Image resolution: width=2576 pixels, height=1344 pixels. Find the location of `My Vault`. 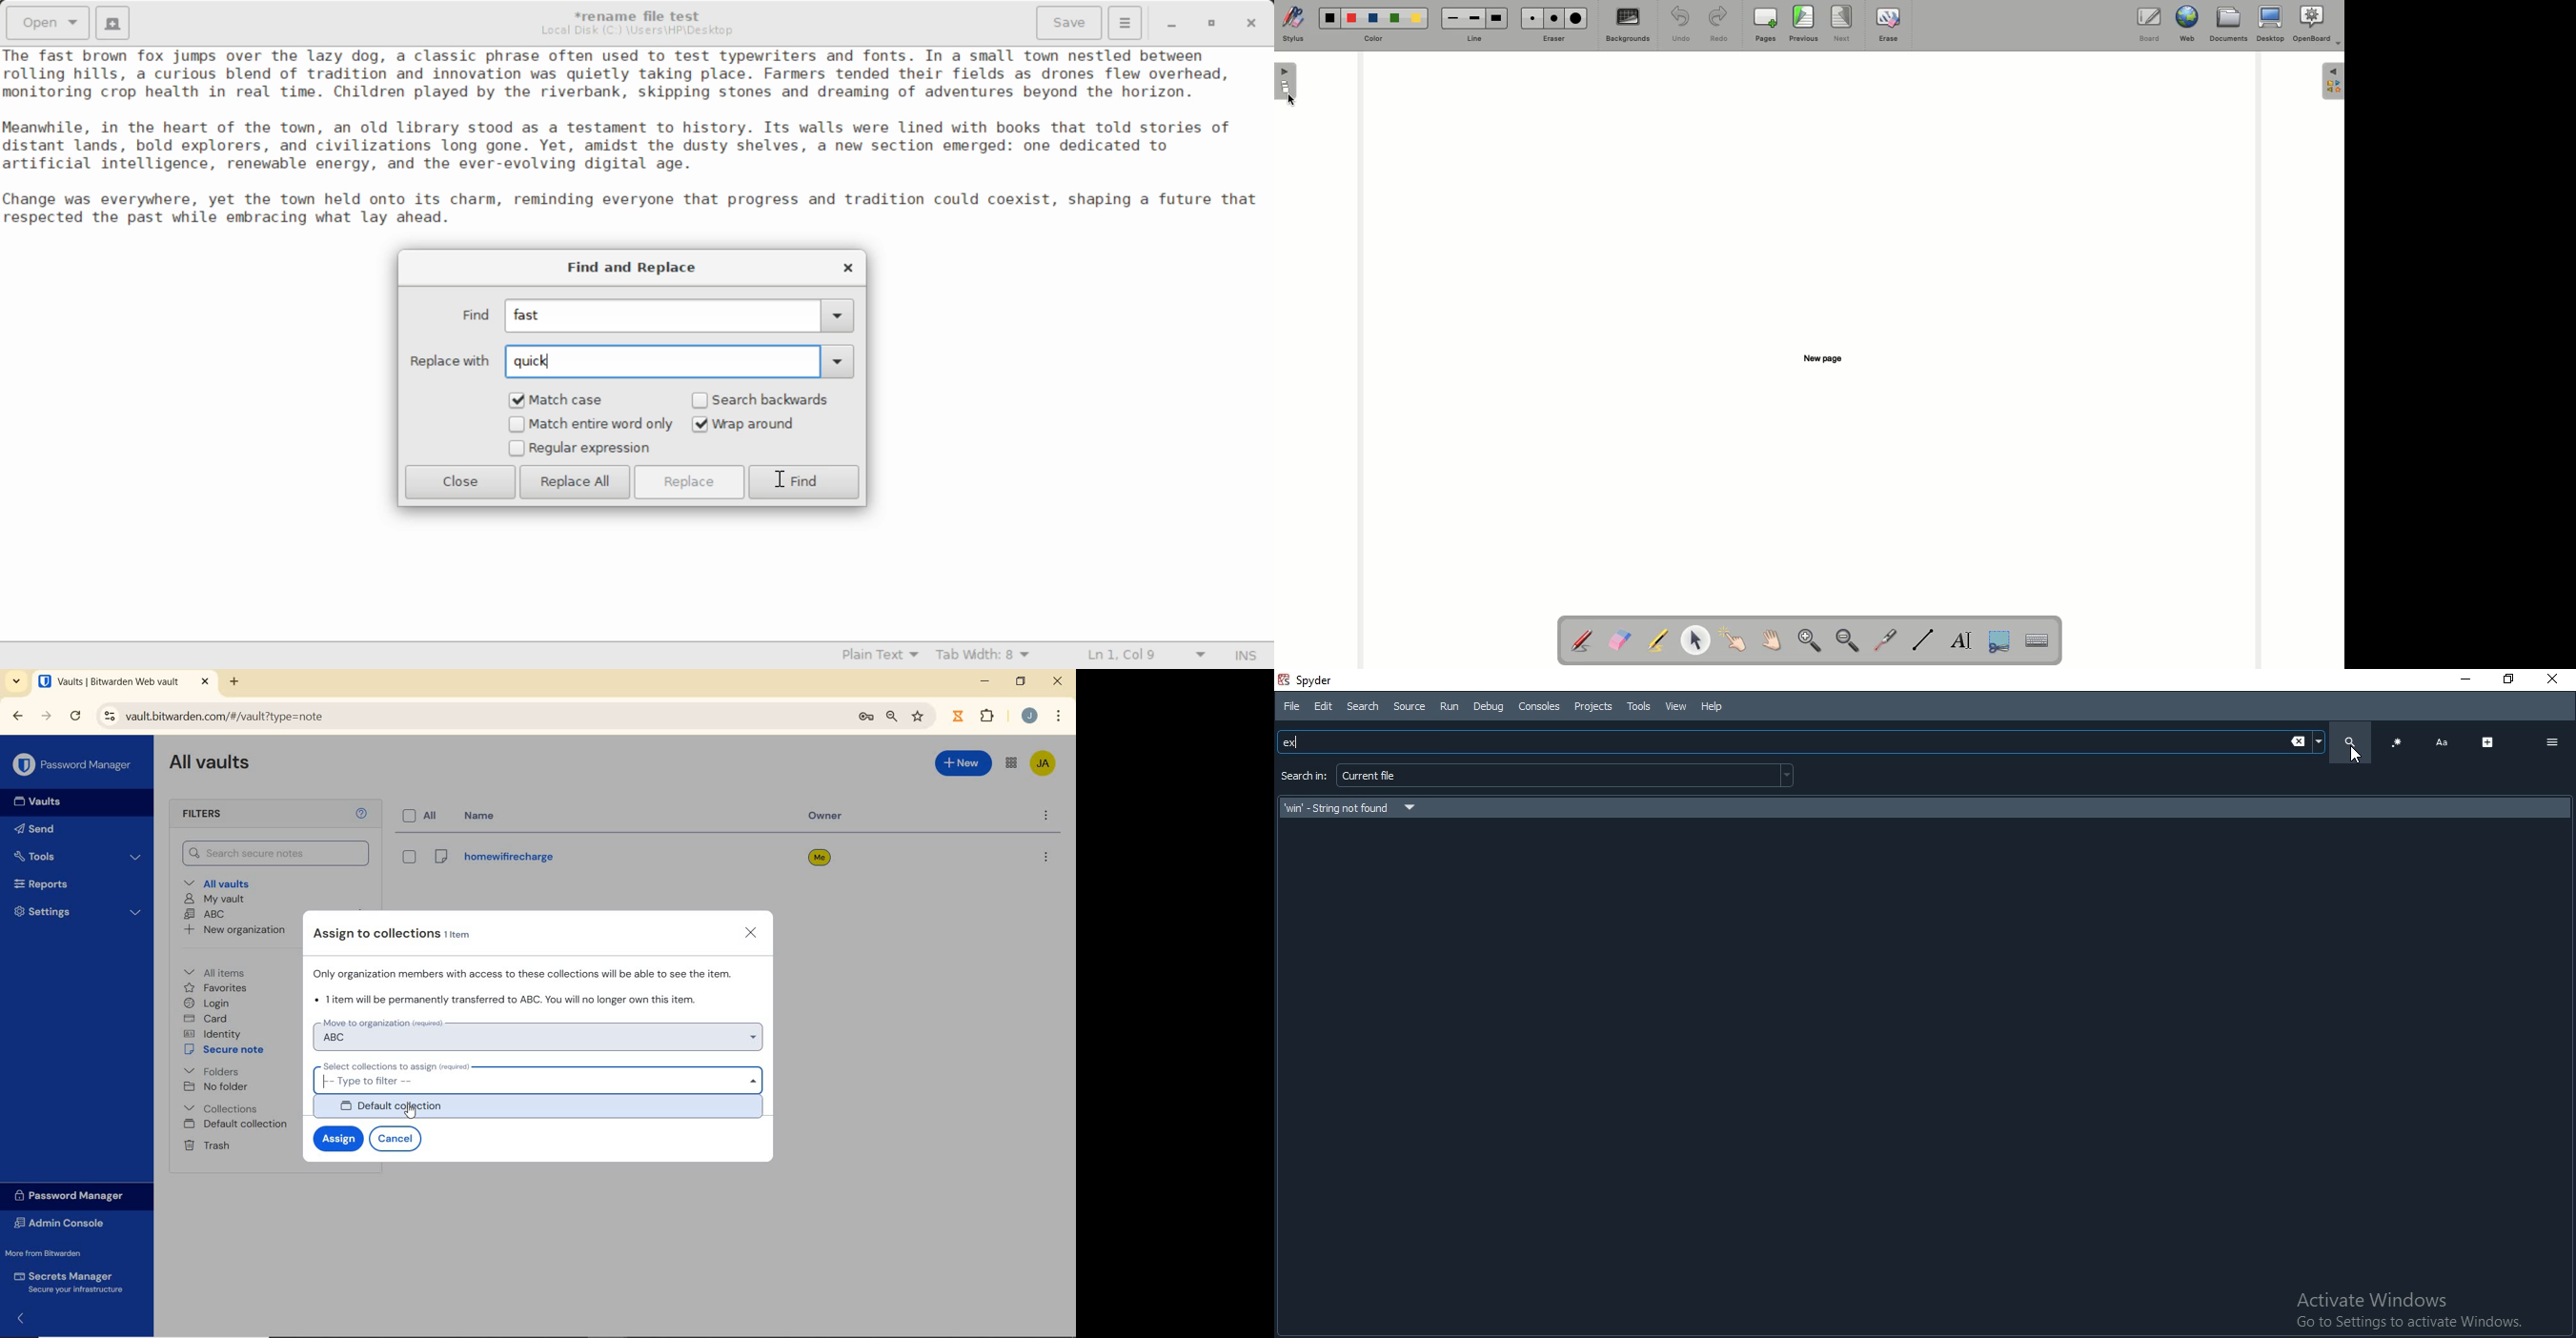

My Vault is located at coordinates (214, 900).